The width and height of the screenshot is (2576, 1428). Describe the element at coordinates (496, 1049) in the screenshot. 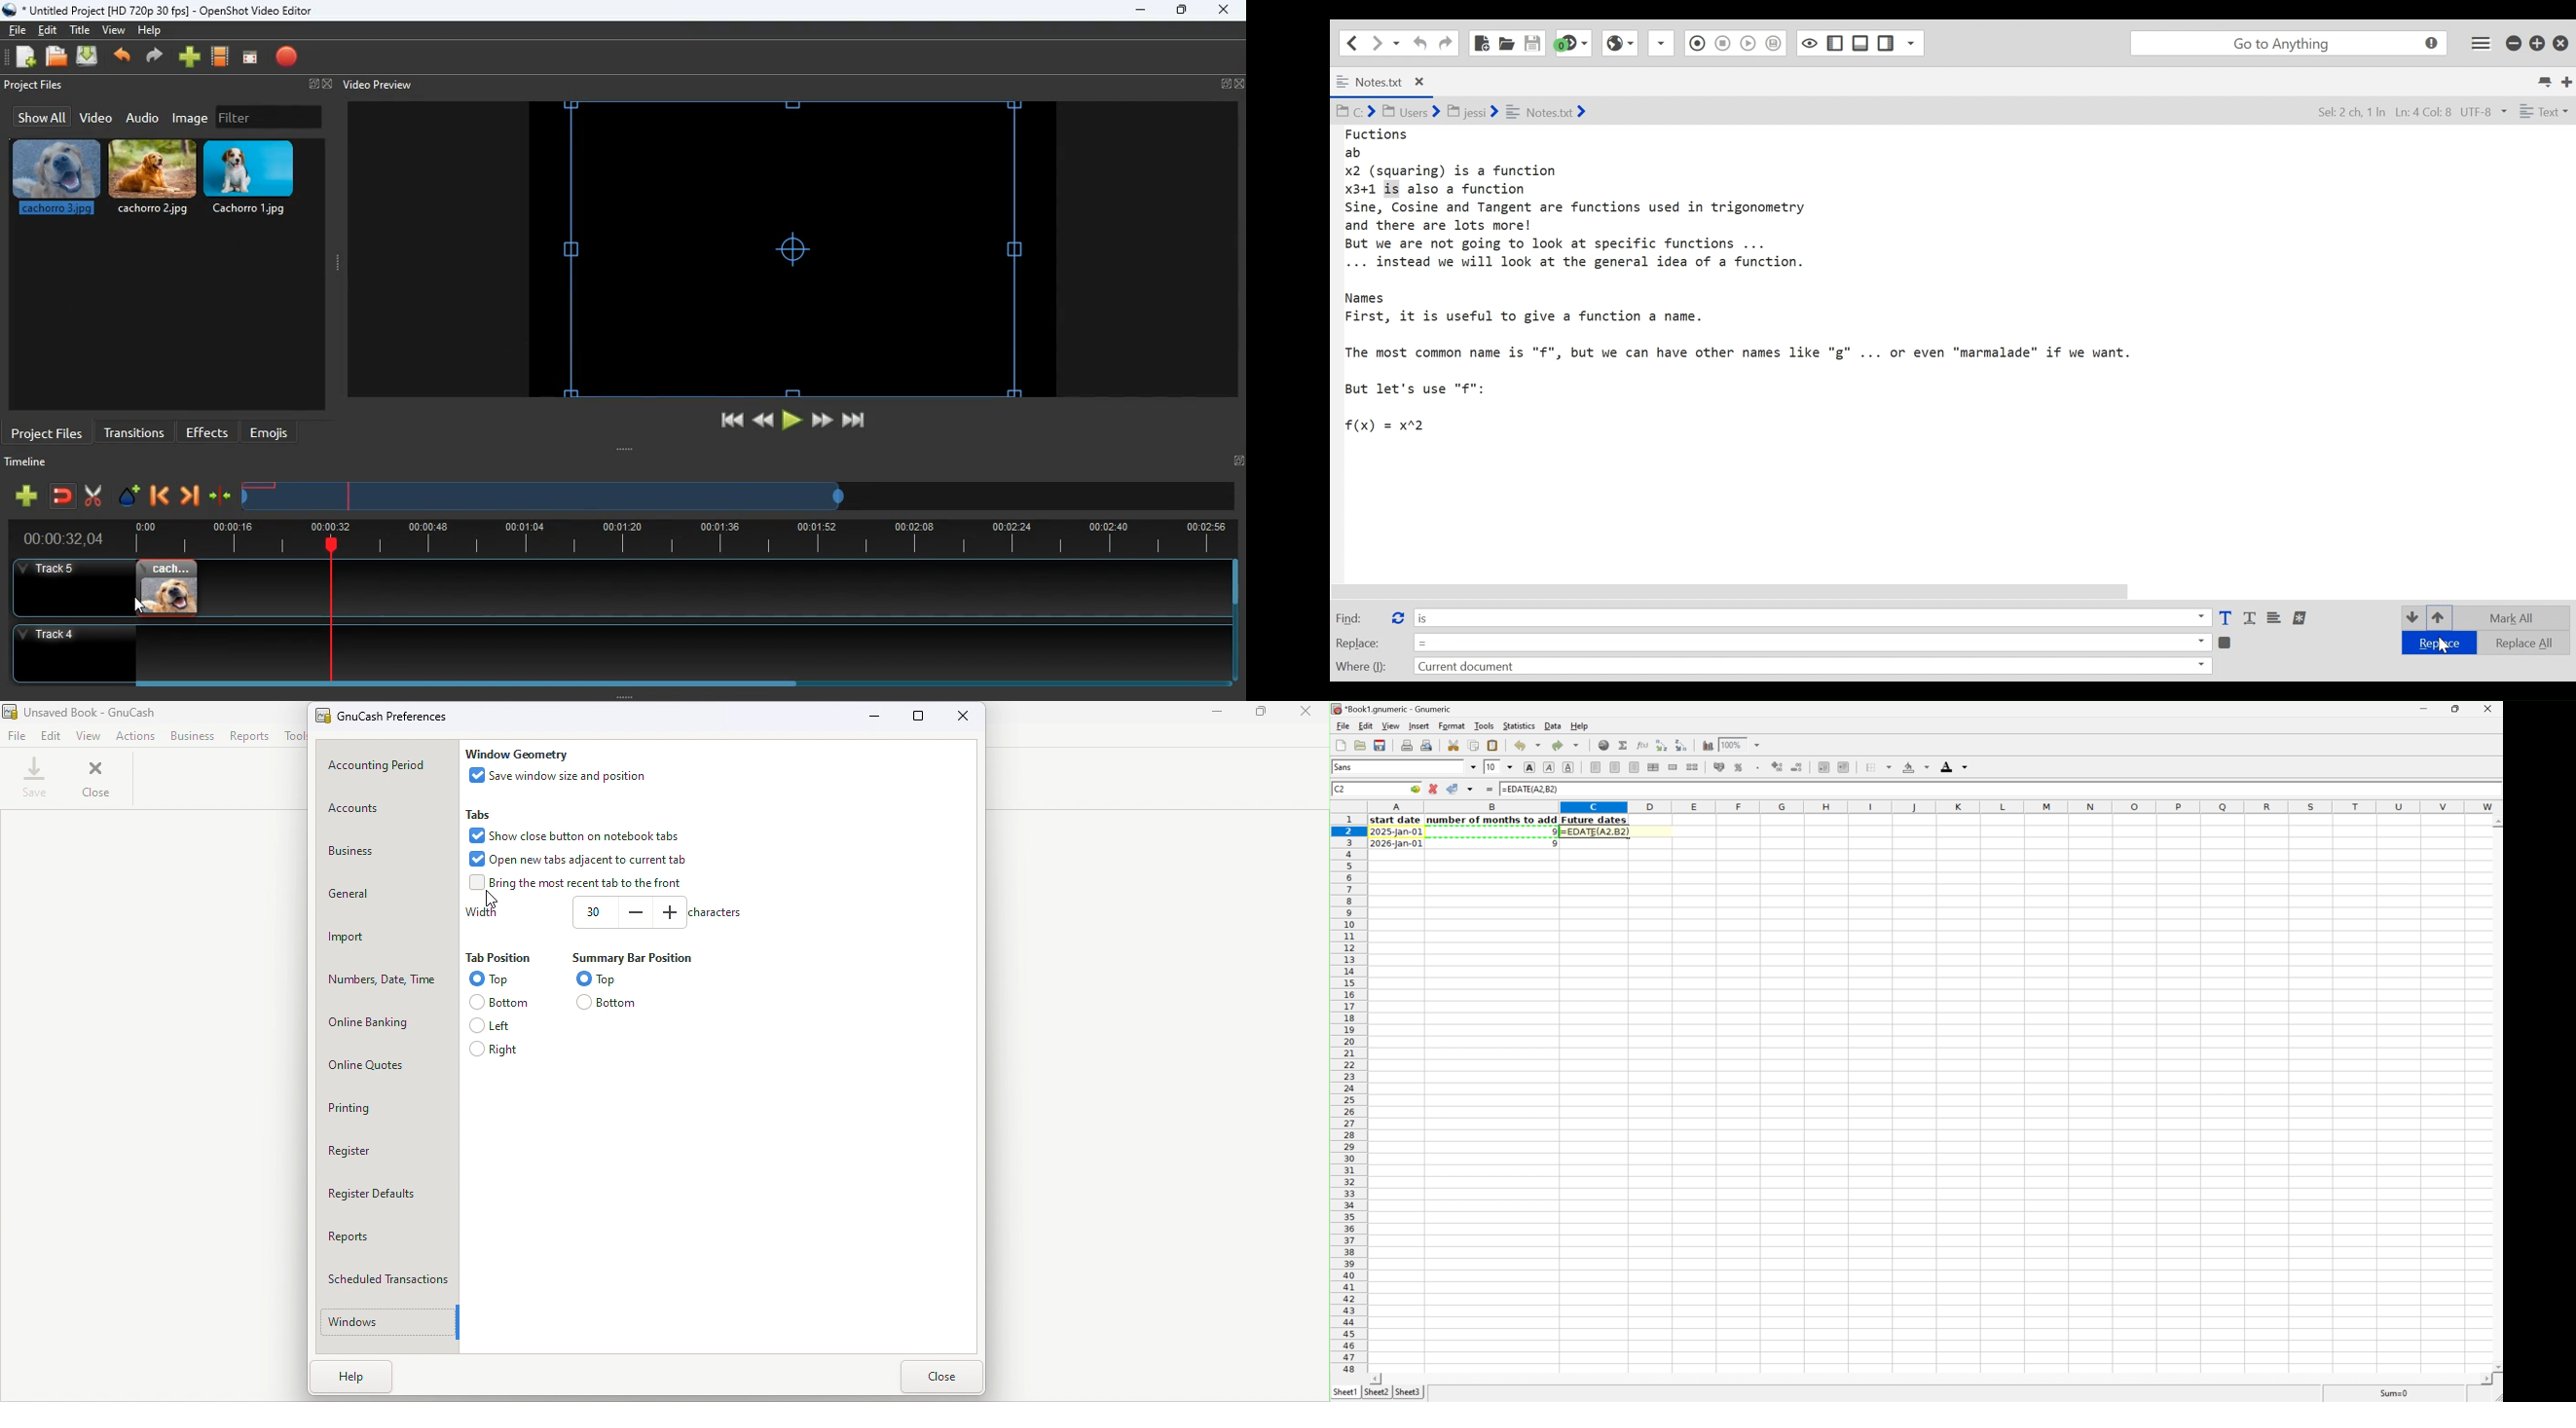

I see `Right ` at that location.